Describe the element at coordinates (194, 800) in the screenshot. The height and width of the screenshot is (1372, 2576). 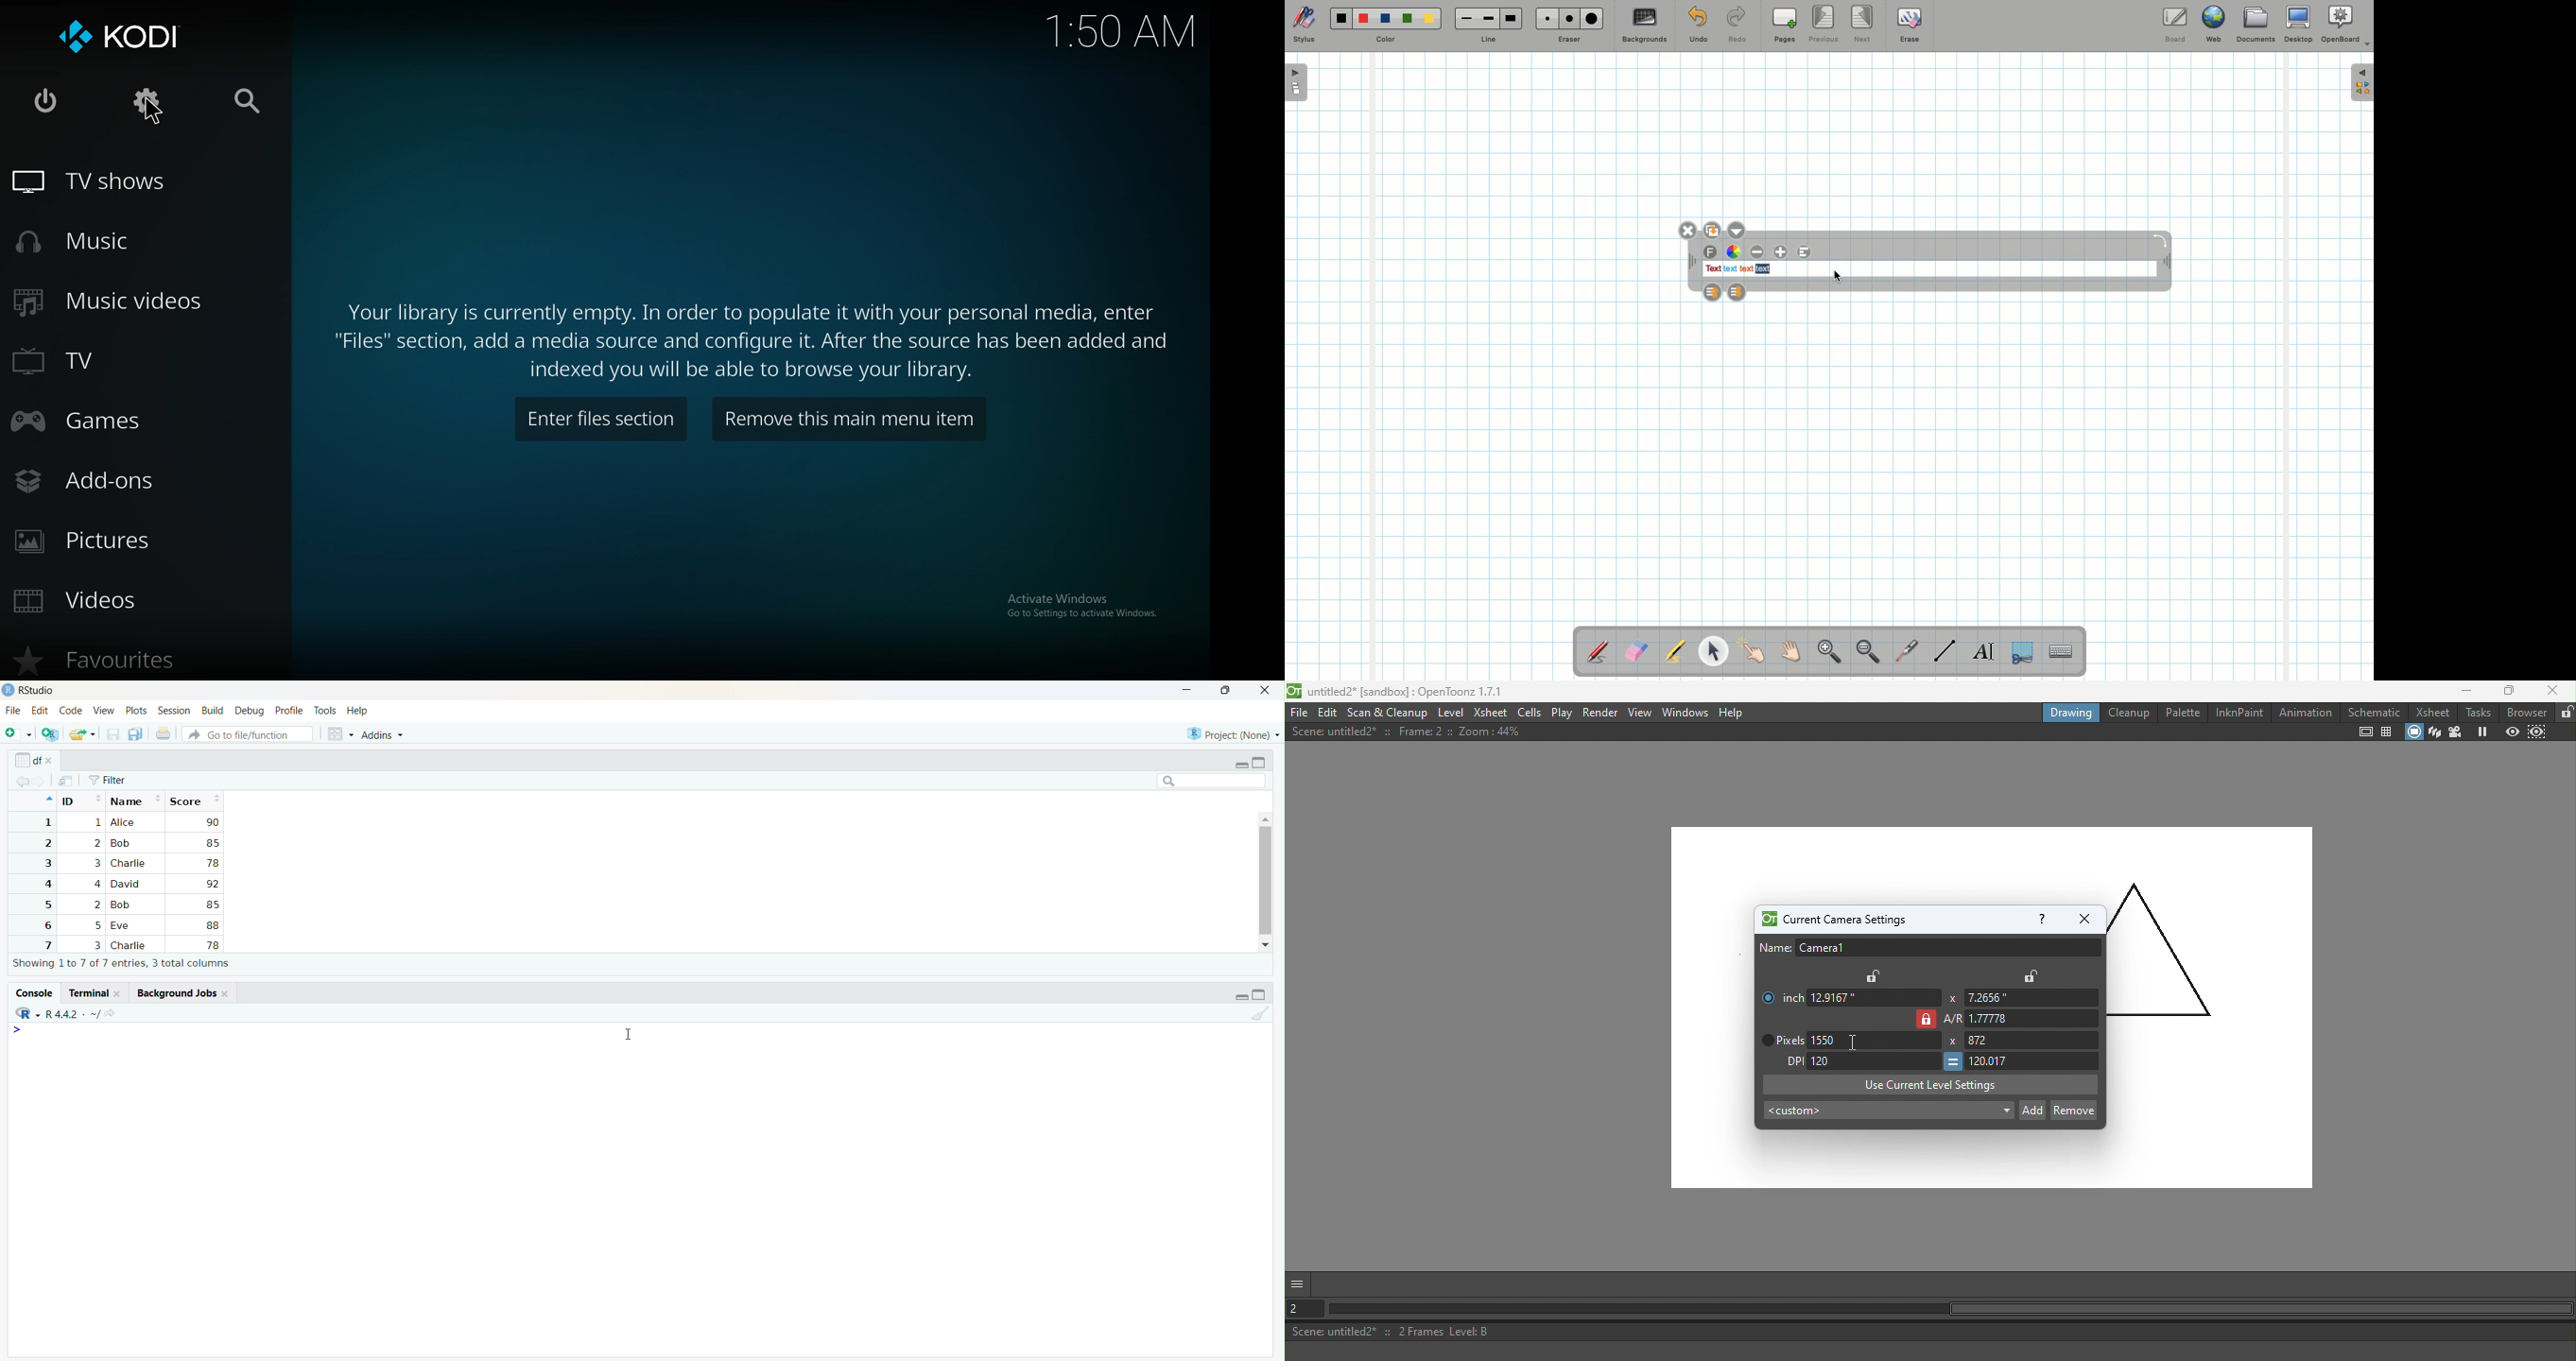
I see `score` at that location.